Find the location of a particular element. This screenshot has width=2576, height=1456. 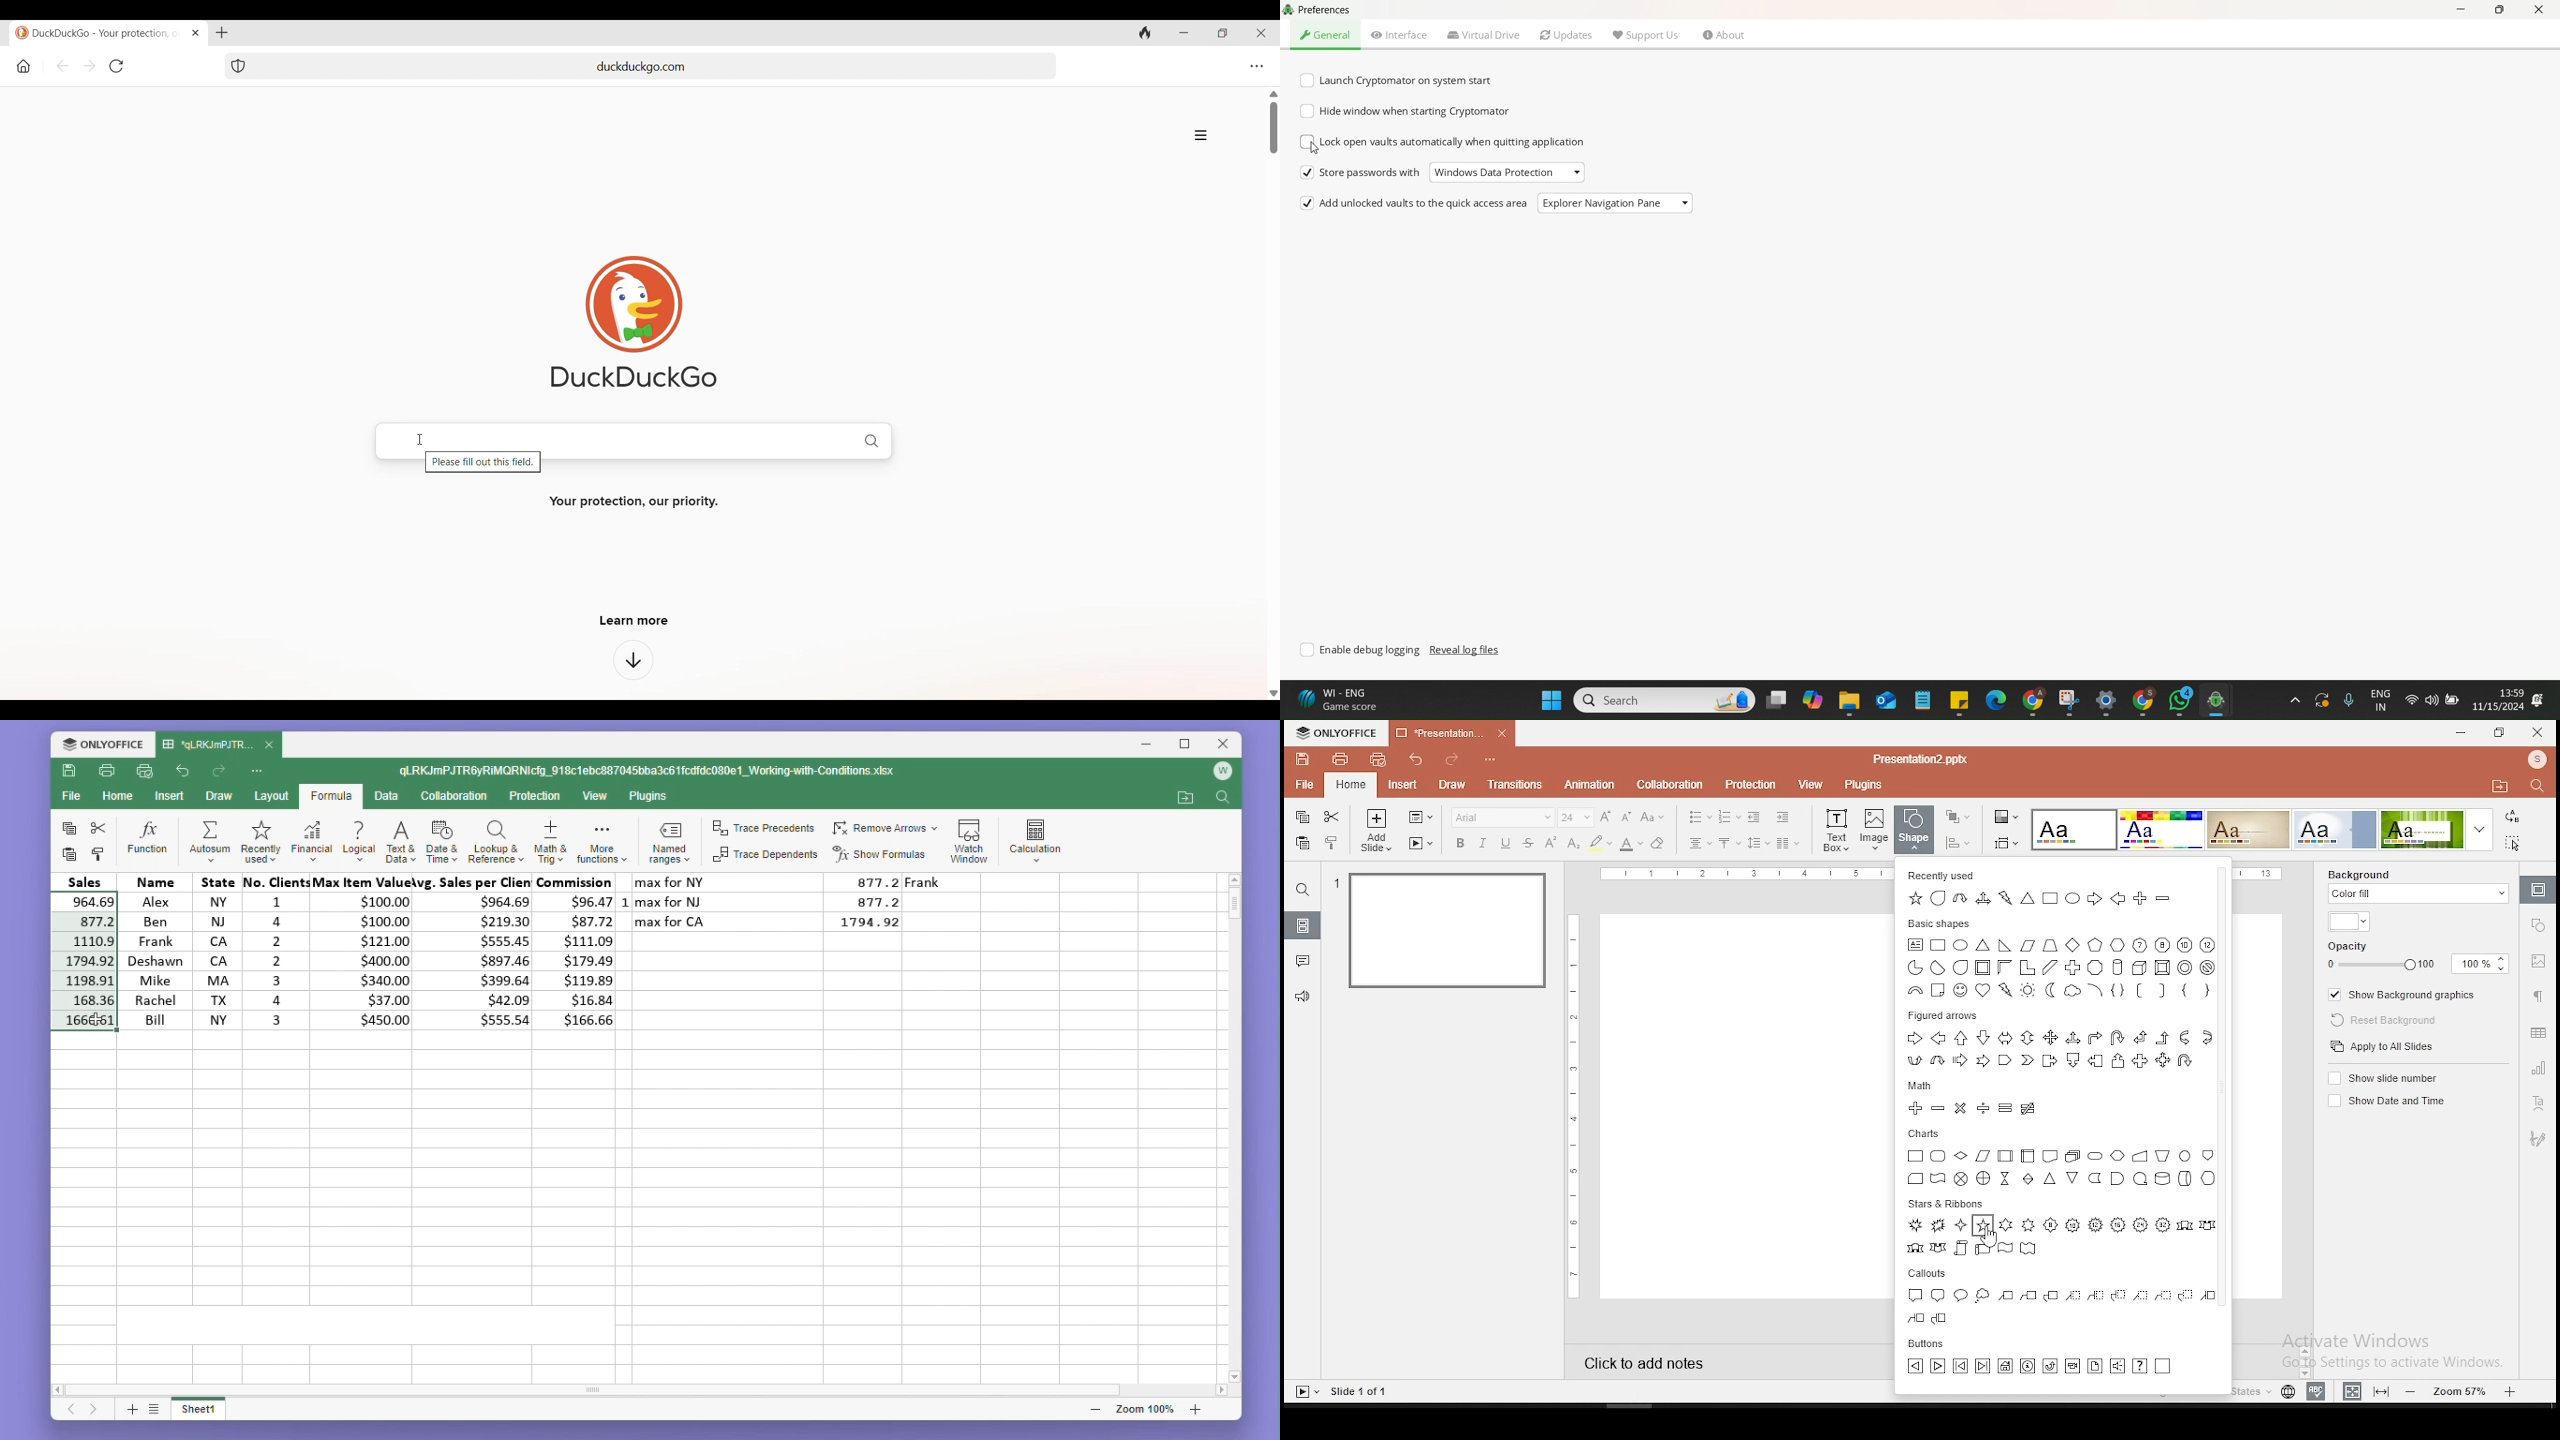

Trace dependents is located at coordinates (766, 855).